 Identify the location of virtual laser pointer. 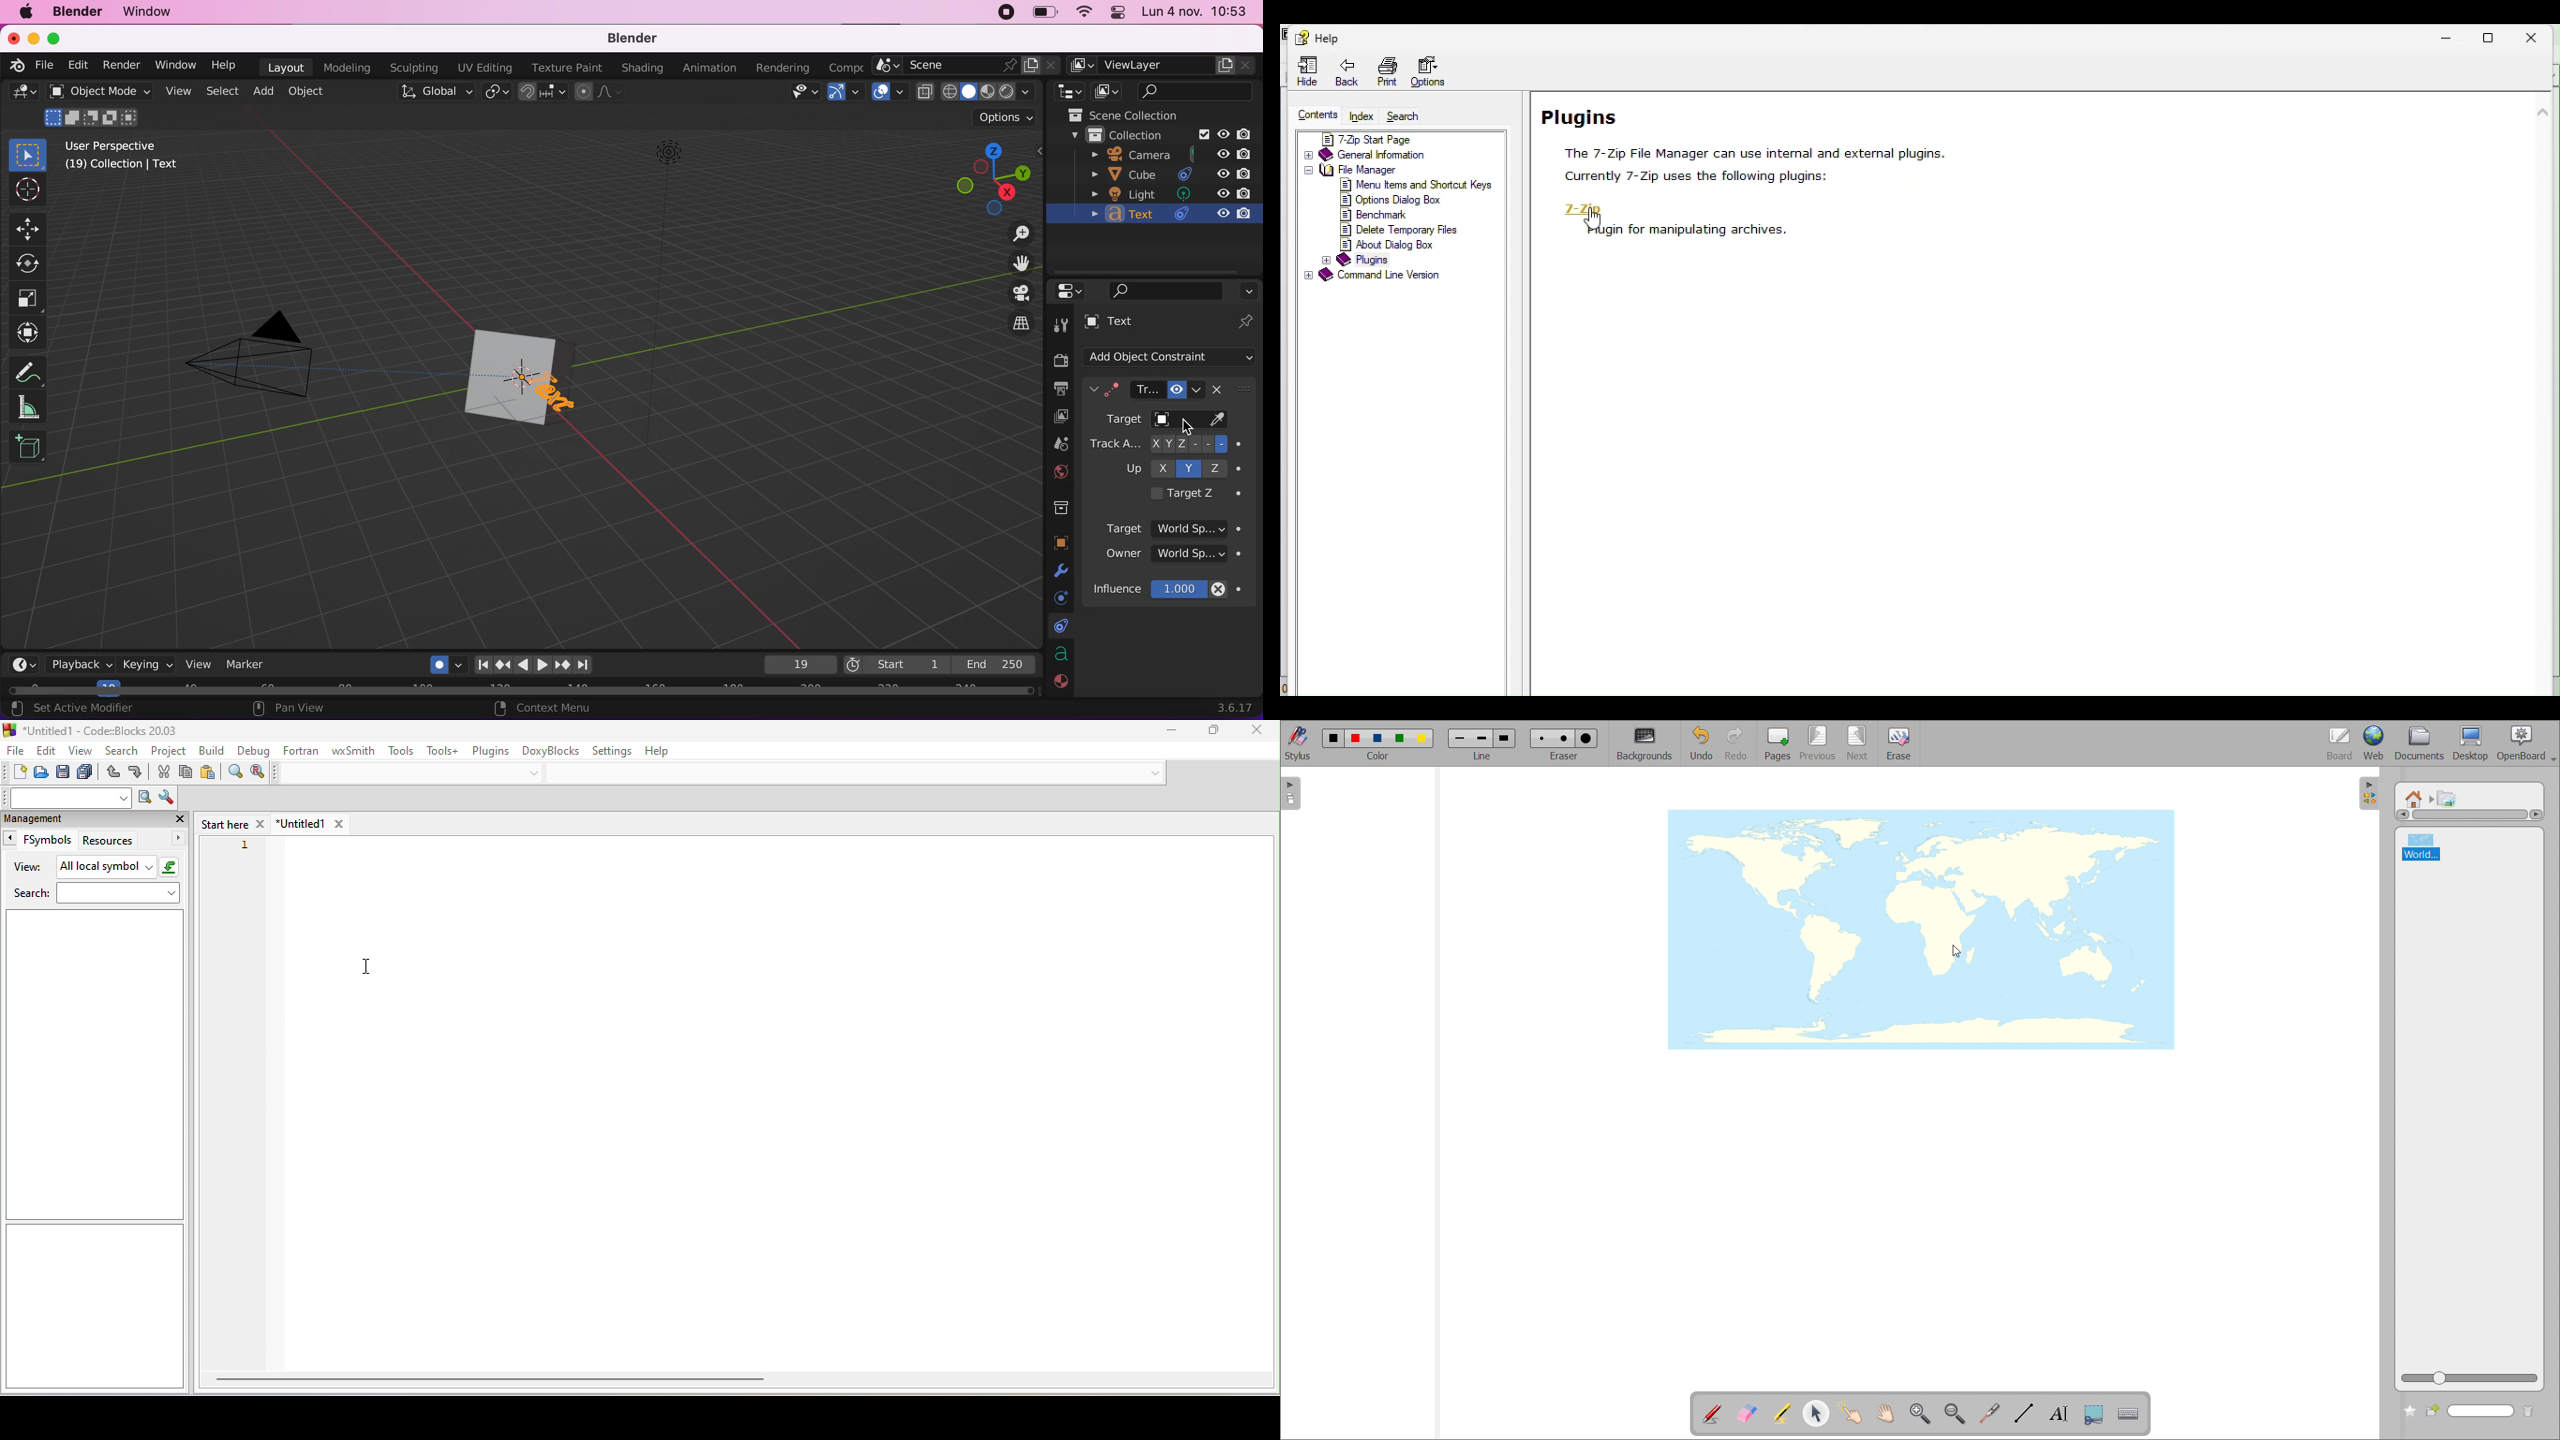
(1989, 1413).